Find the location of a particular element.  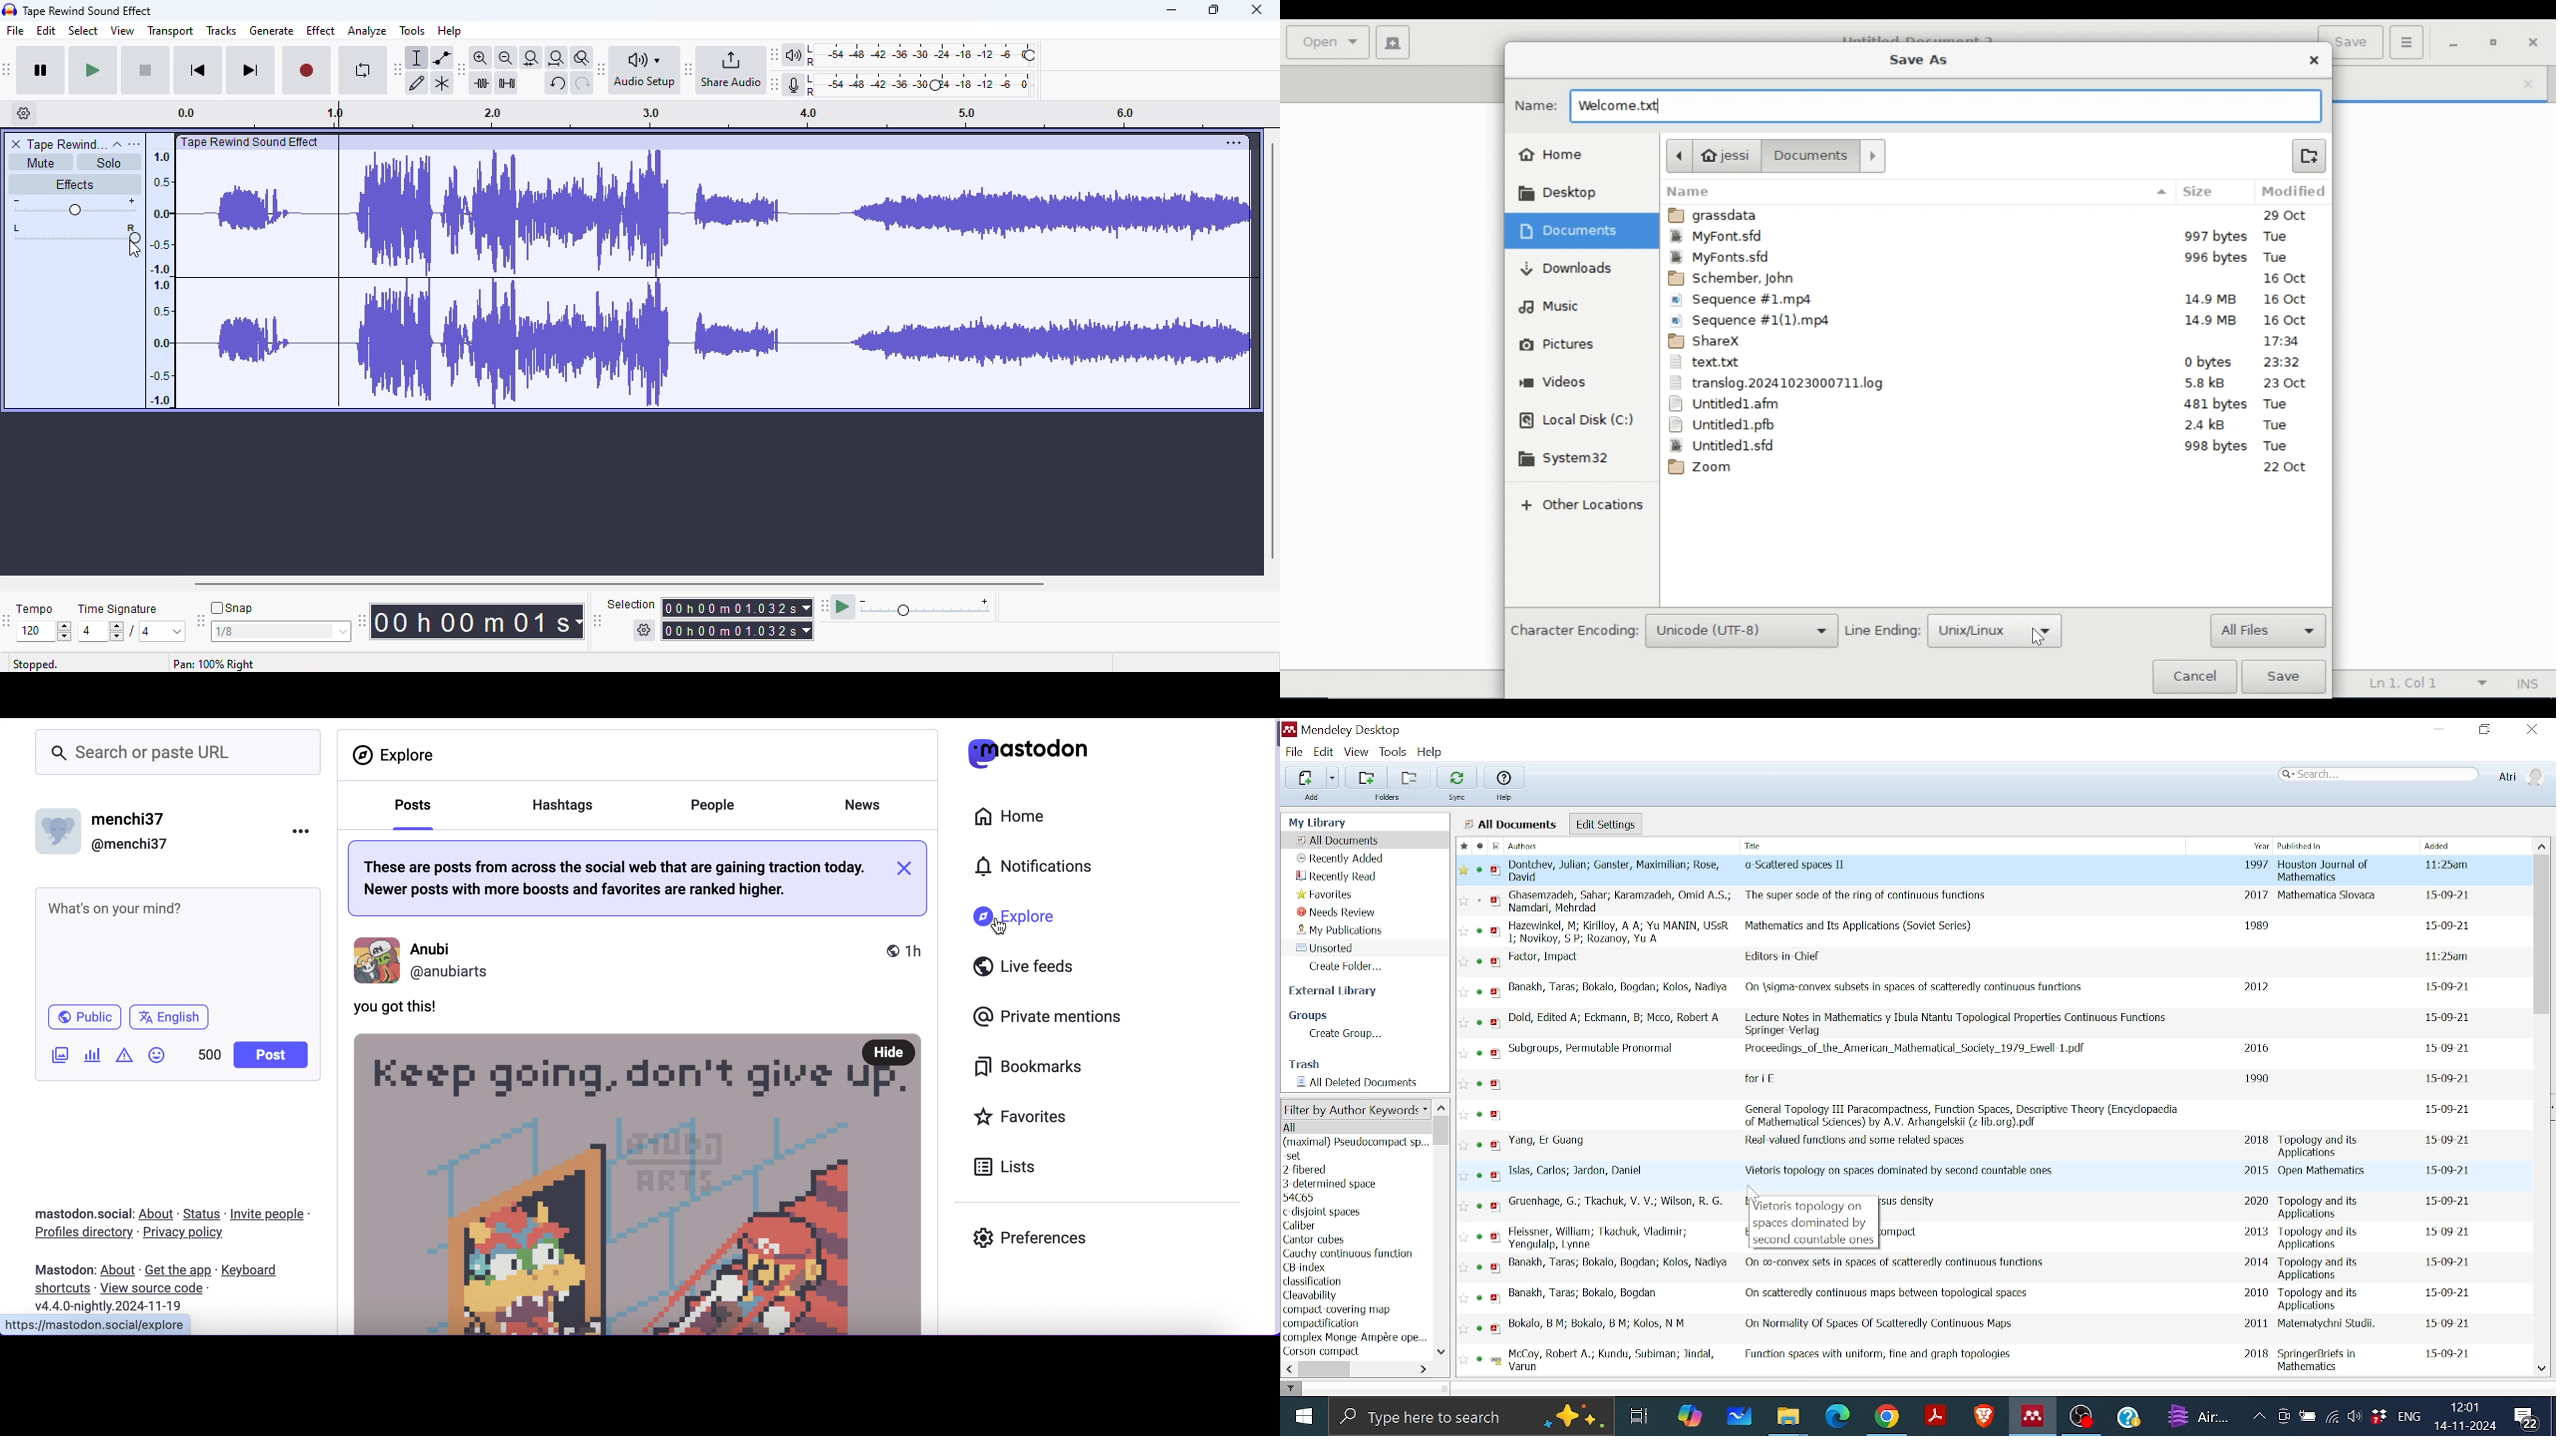

zoom in is located at coordinates (480, 57).